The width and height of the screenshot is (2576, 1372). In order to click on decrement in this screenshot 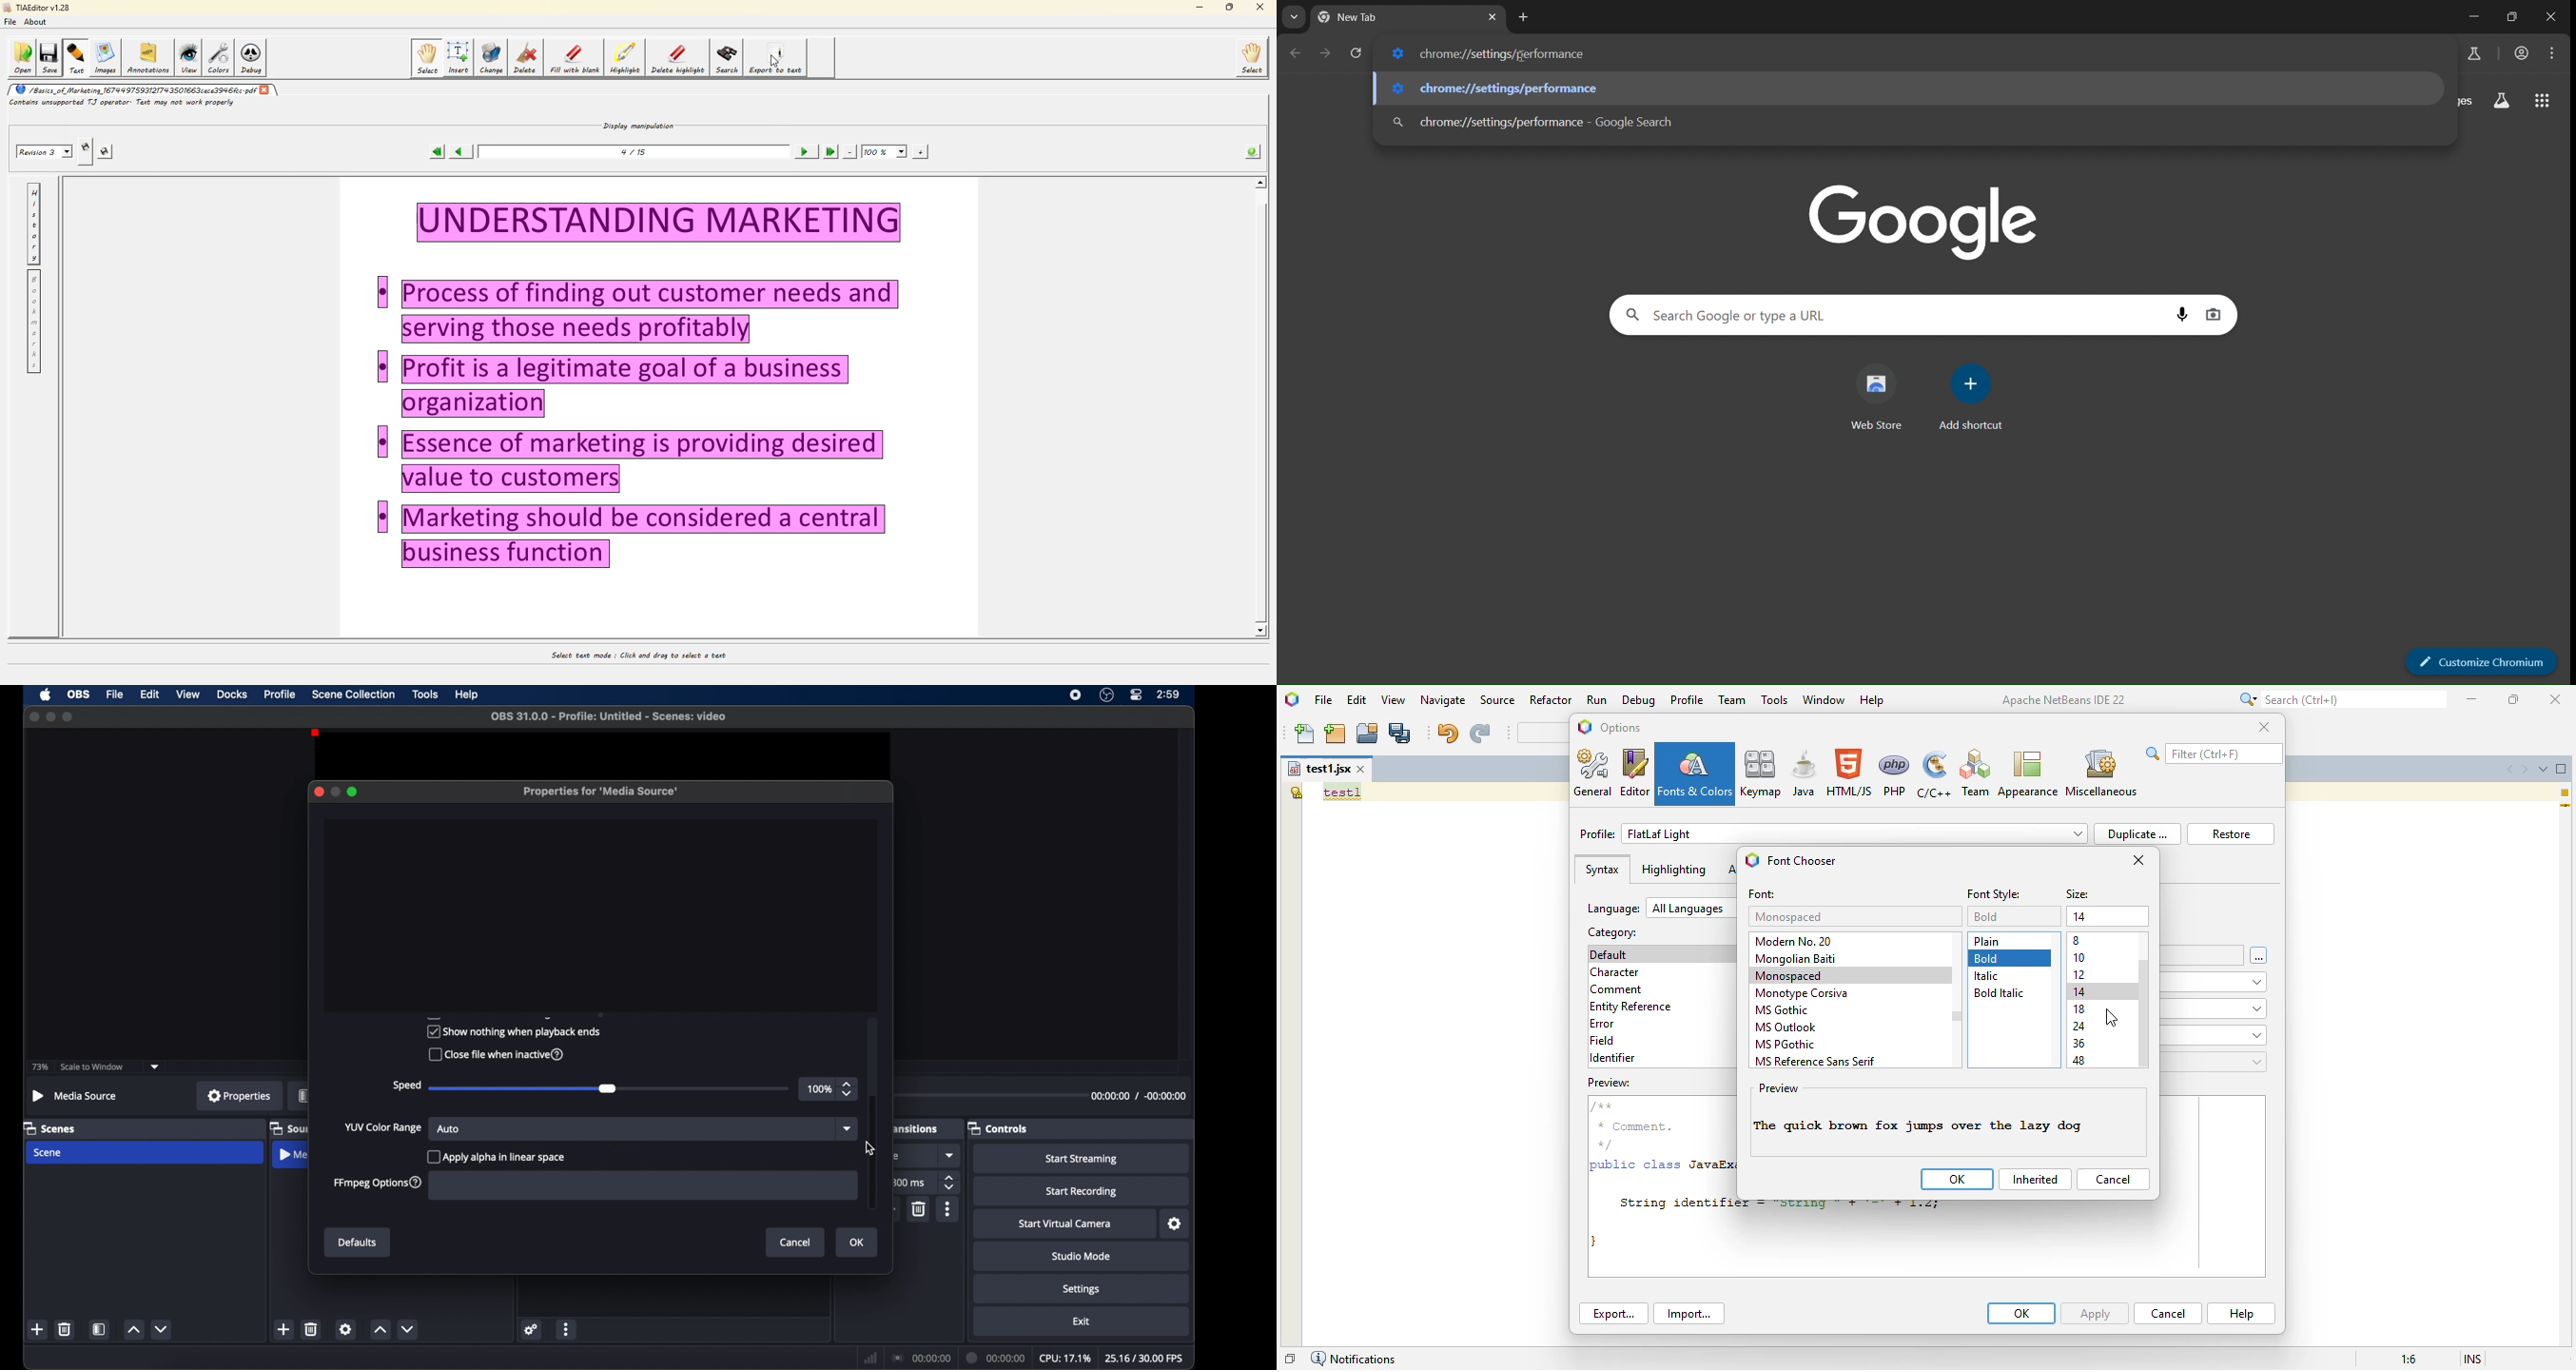, I will do `click(162, 1329)`.